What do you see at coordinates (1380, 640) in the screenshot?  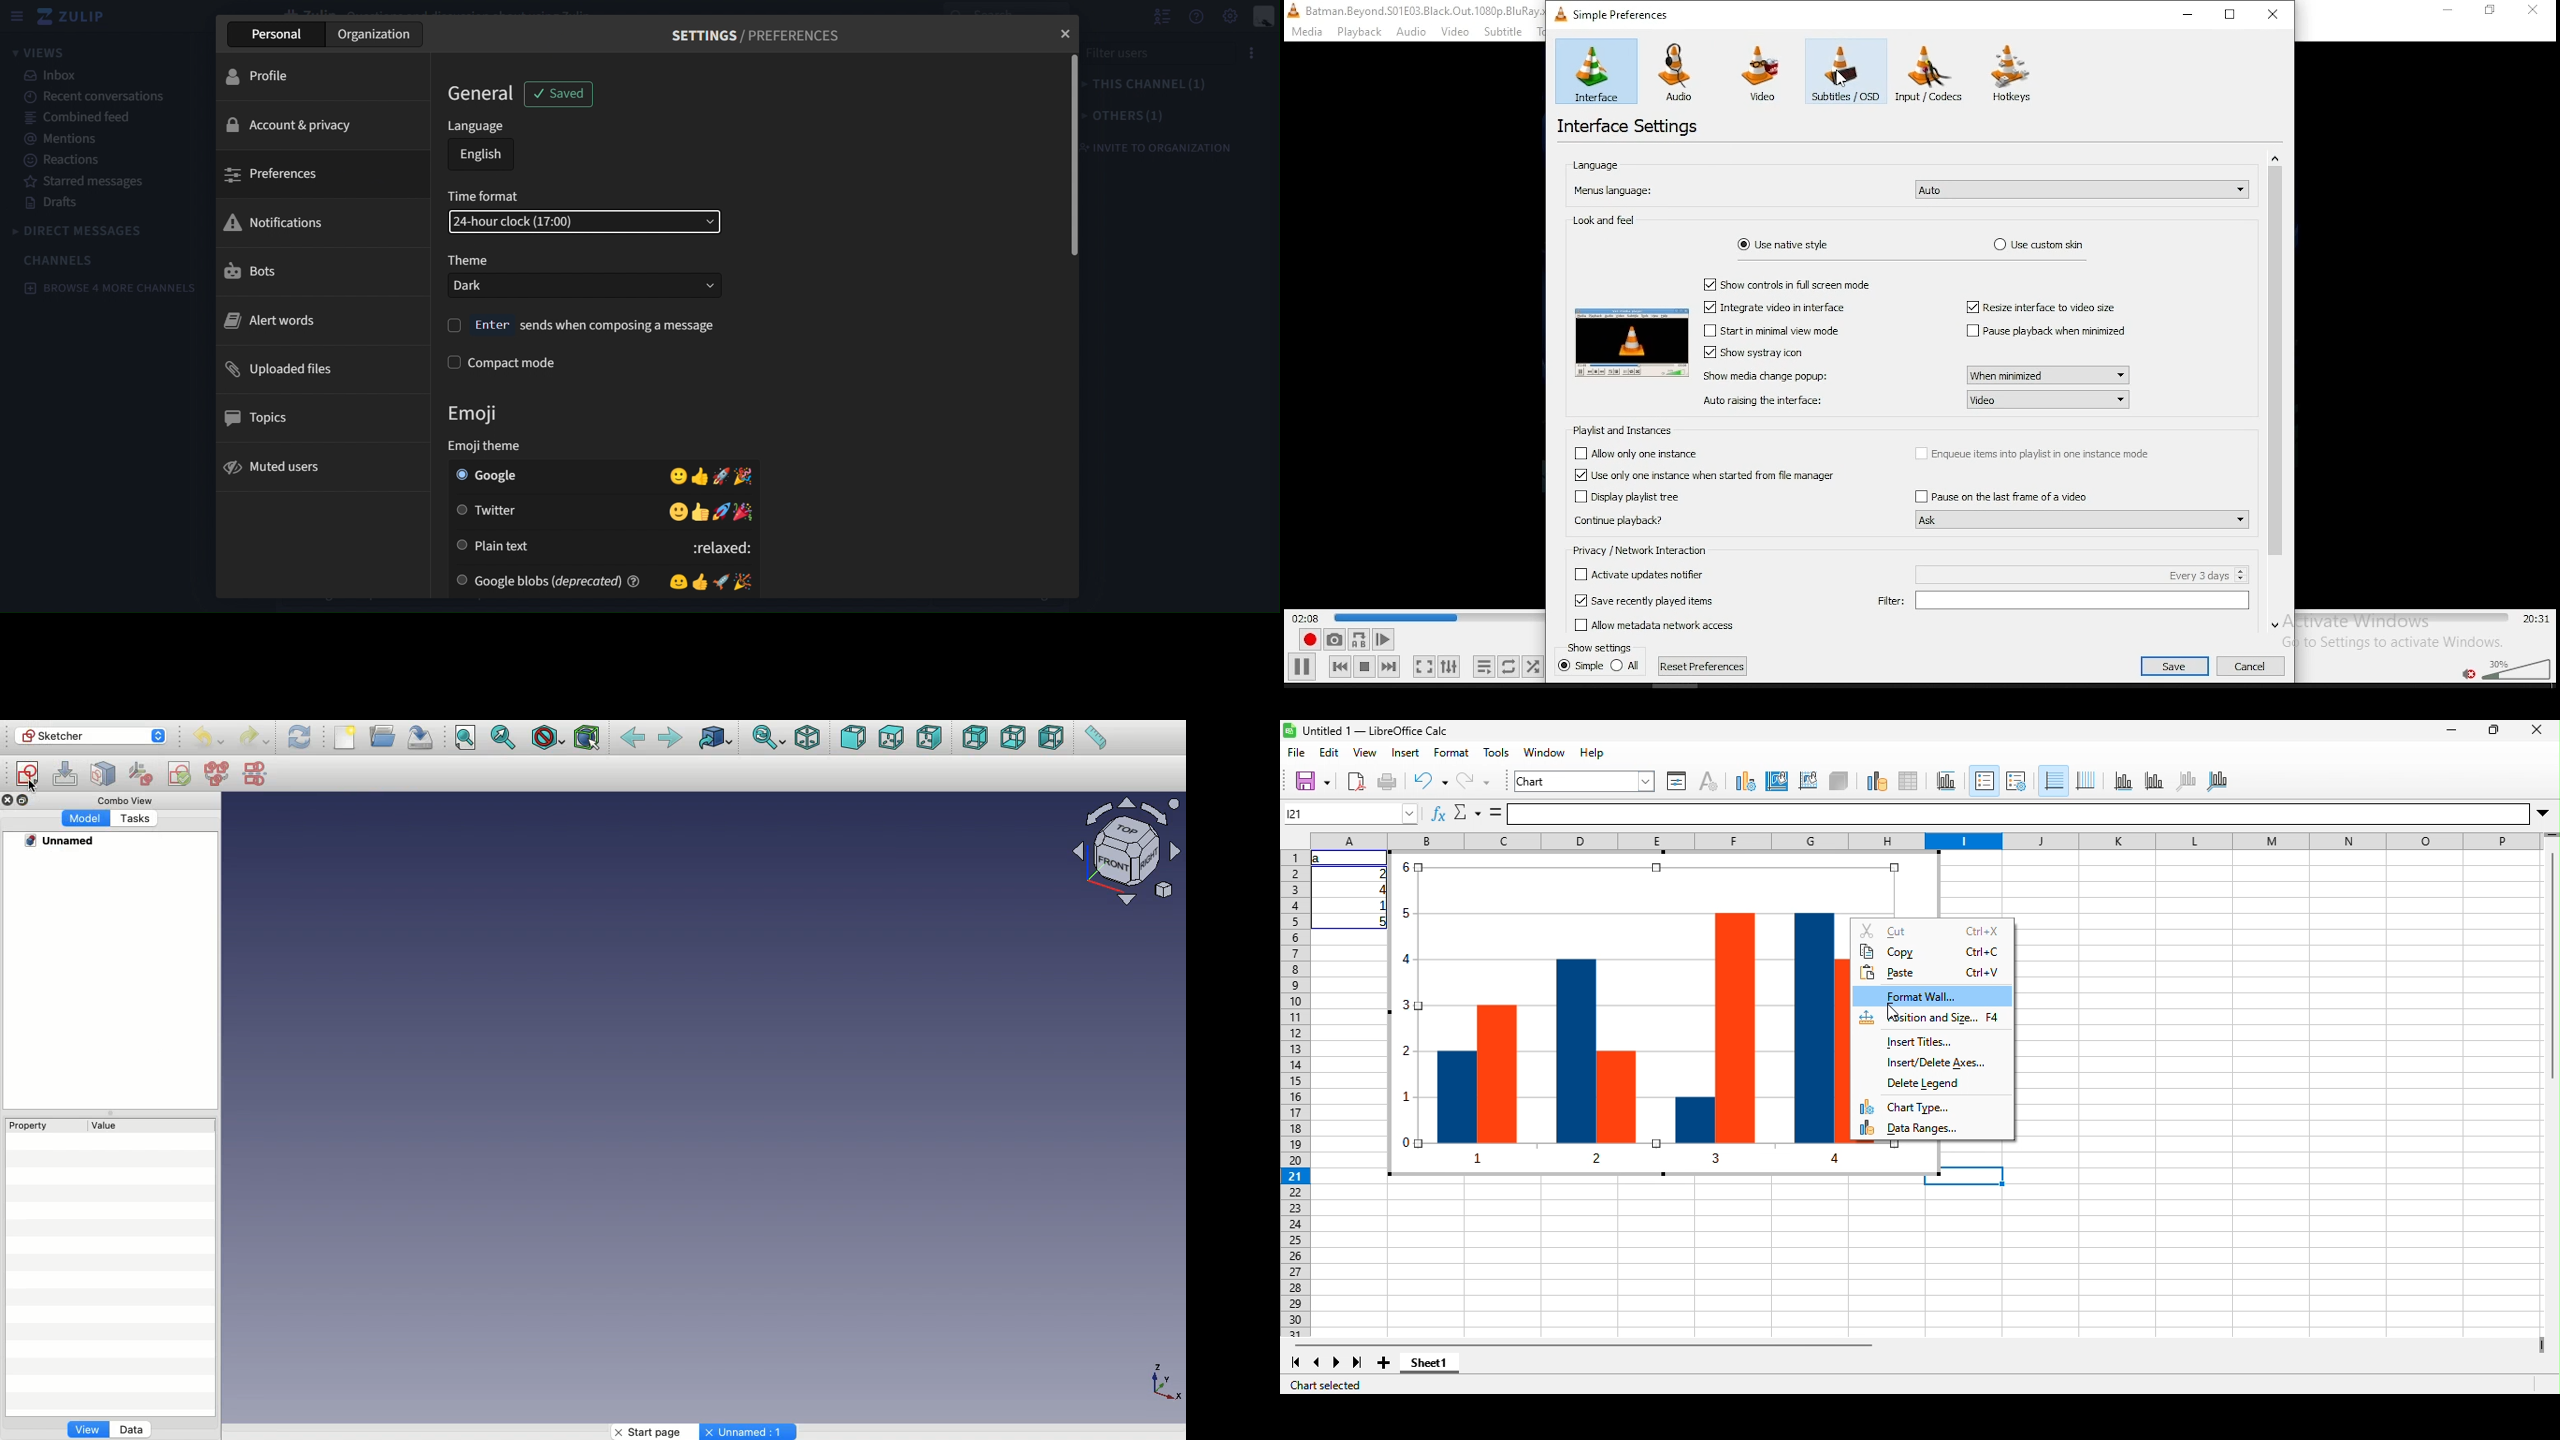 I see `frame by frame` at bounding box center [1380, 640].